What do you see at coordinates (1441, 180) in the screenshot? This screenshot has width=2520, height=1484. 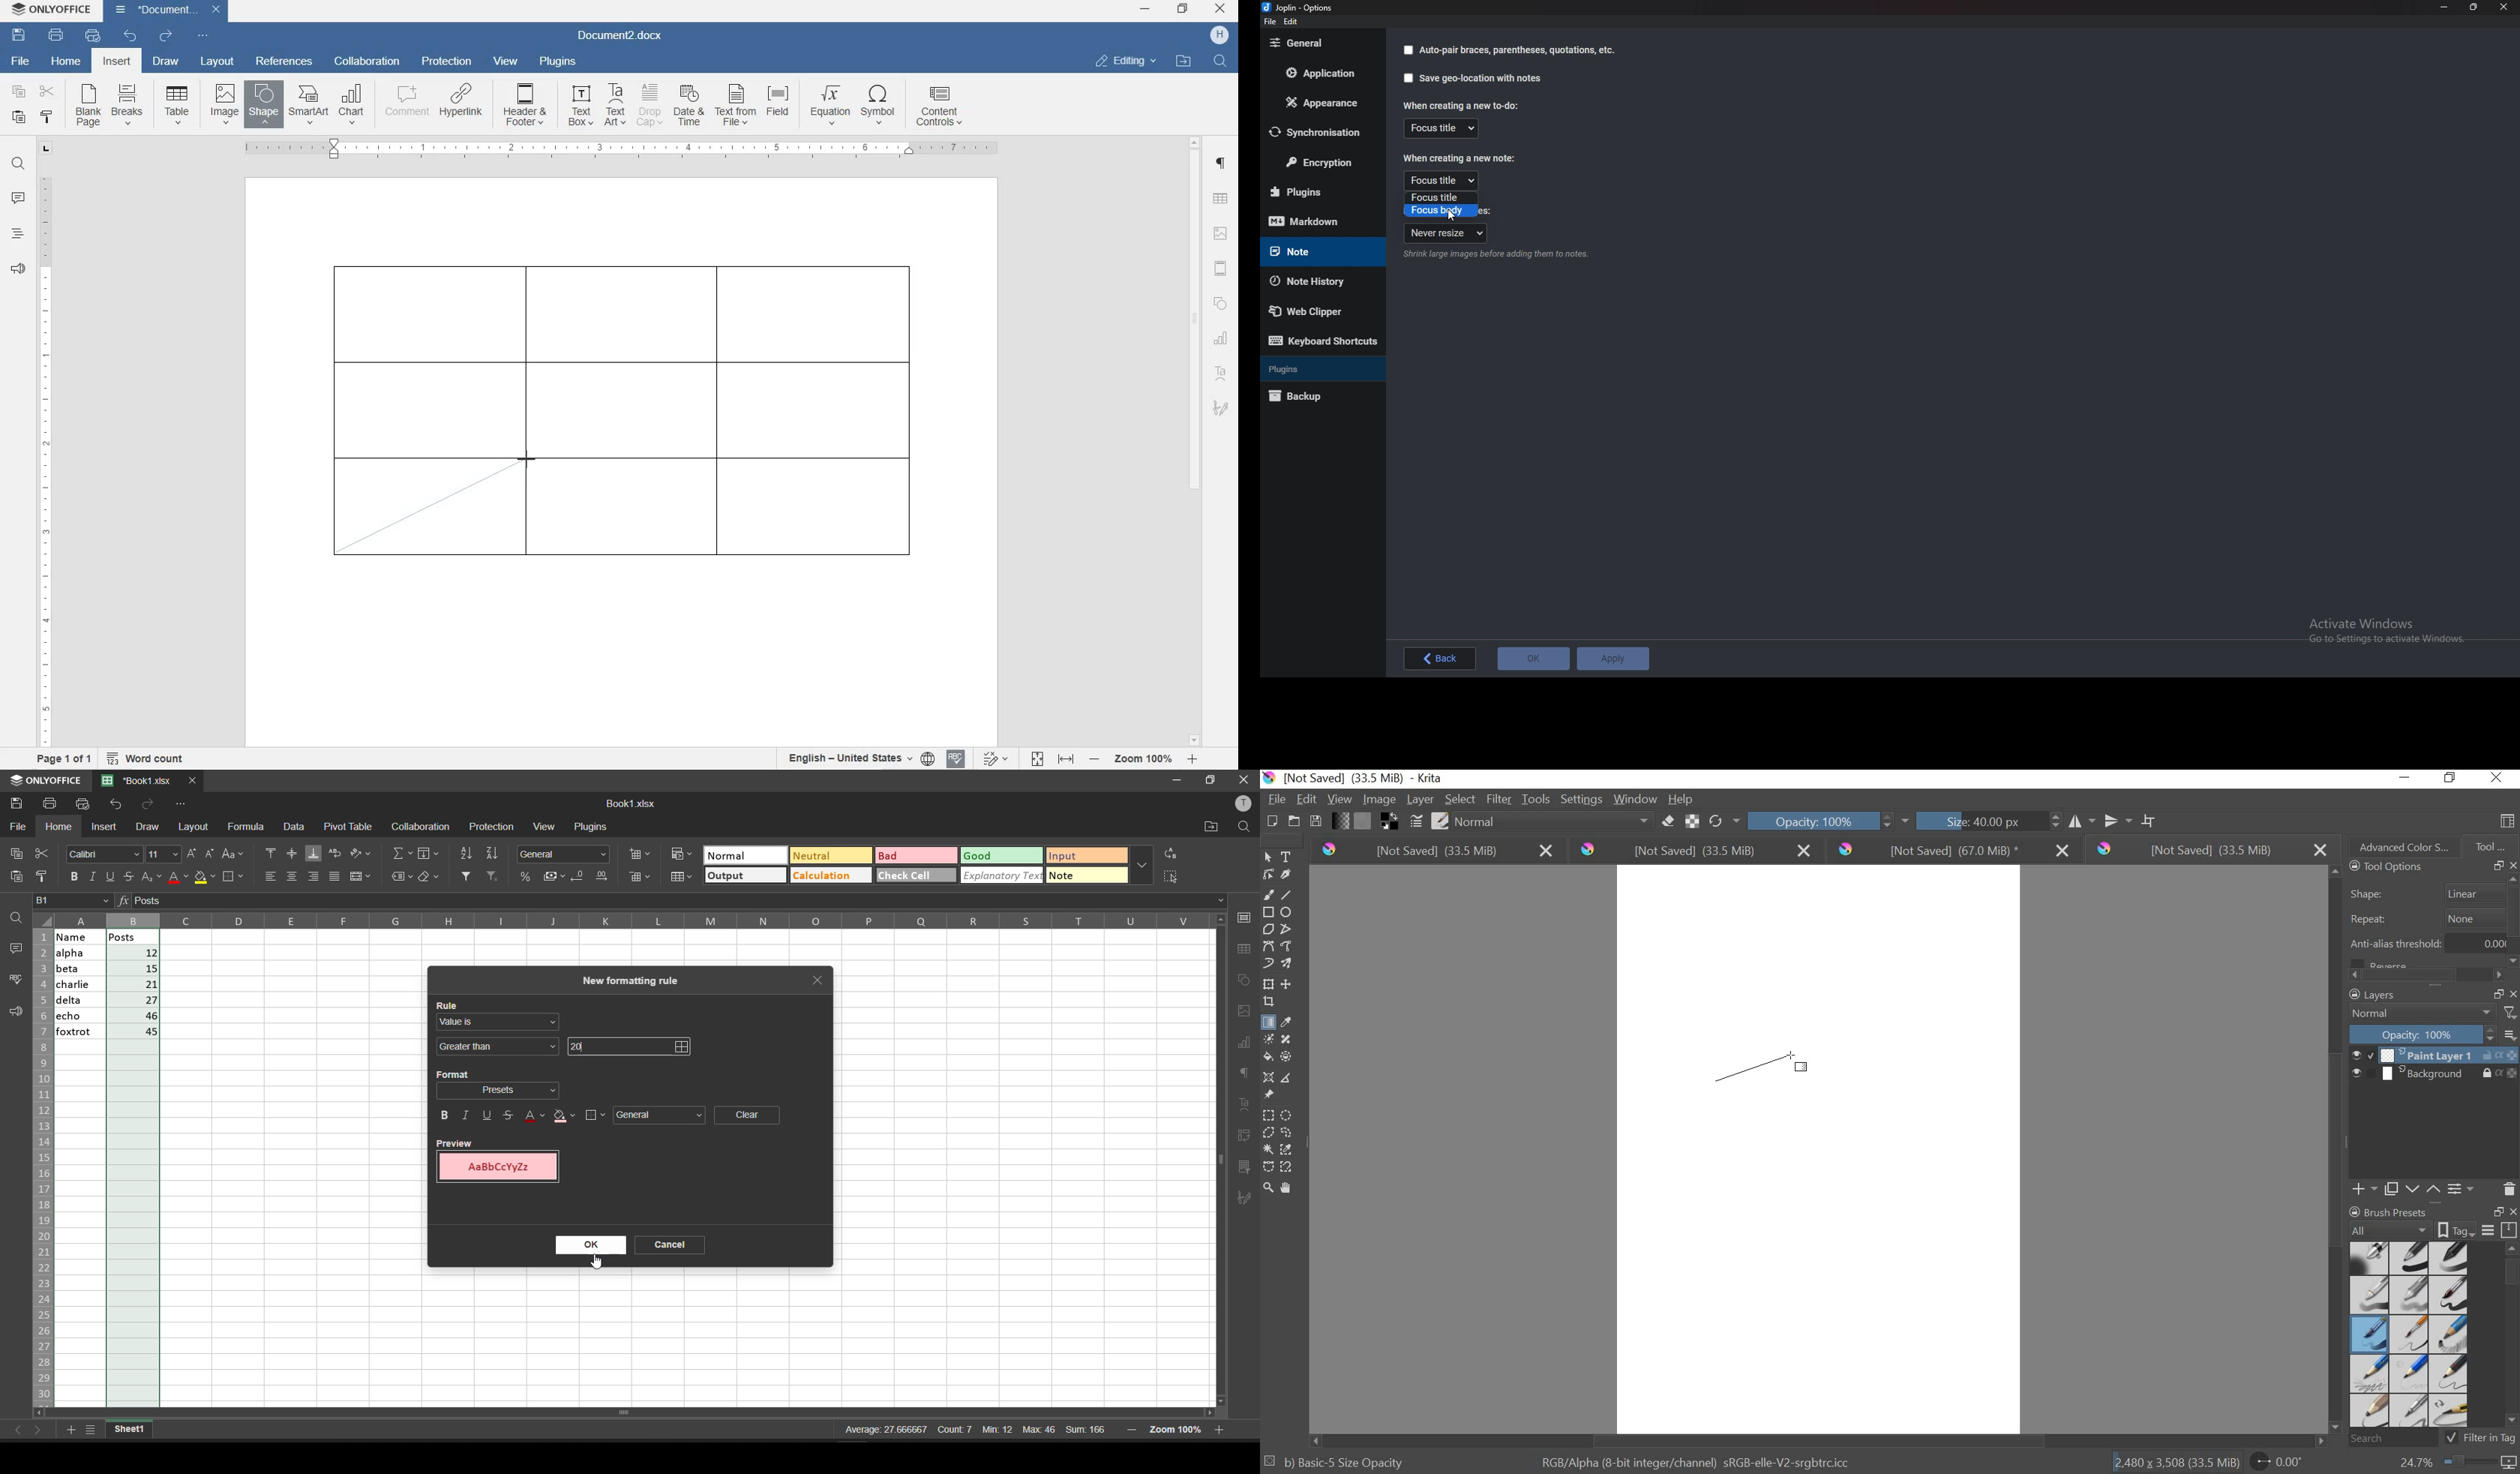 I see `Focus title` at bounding box center [1441, 180].